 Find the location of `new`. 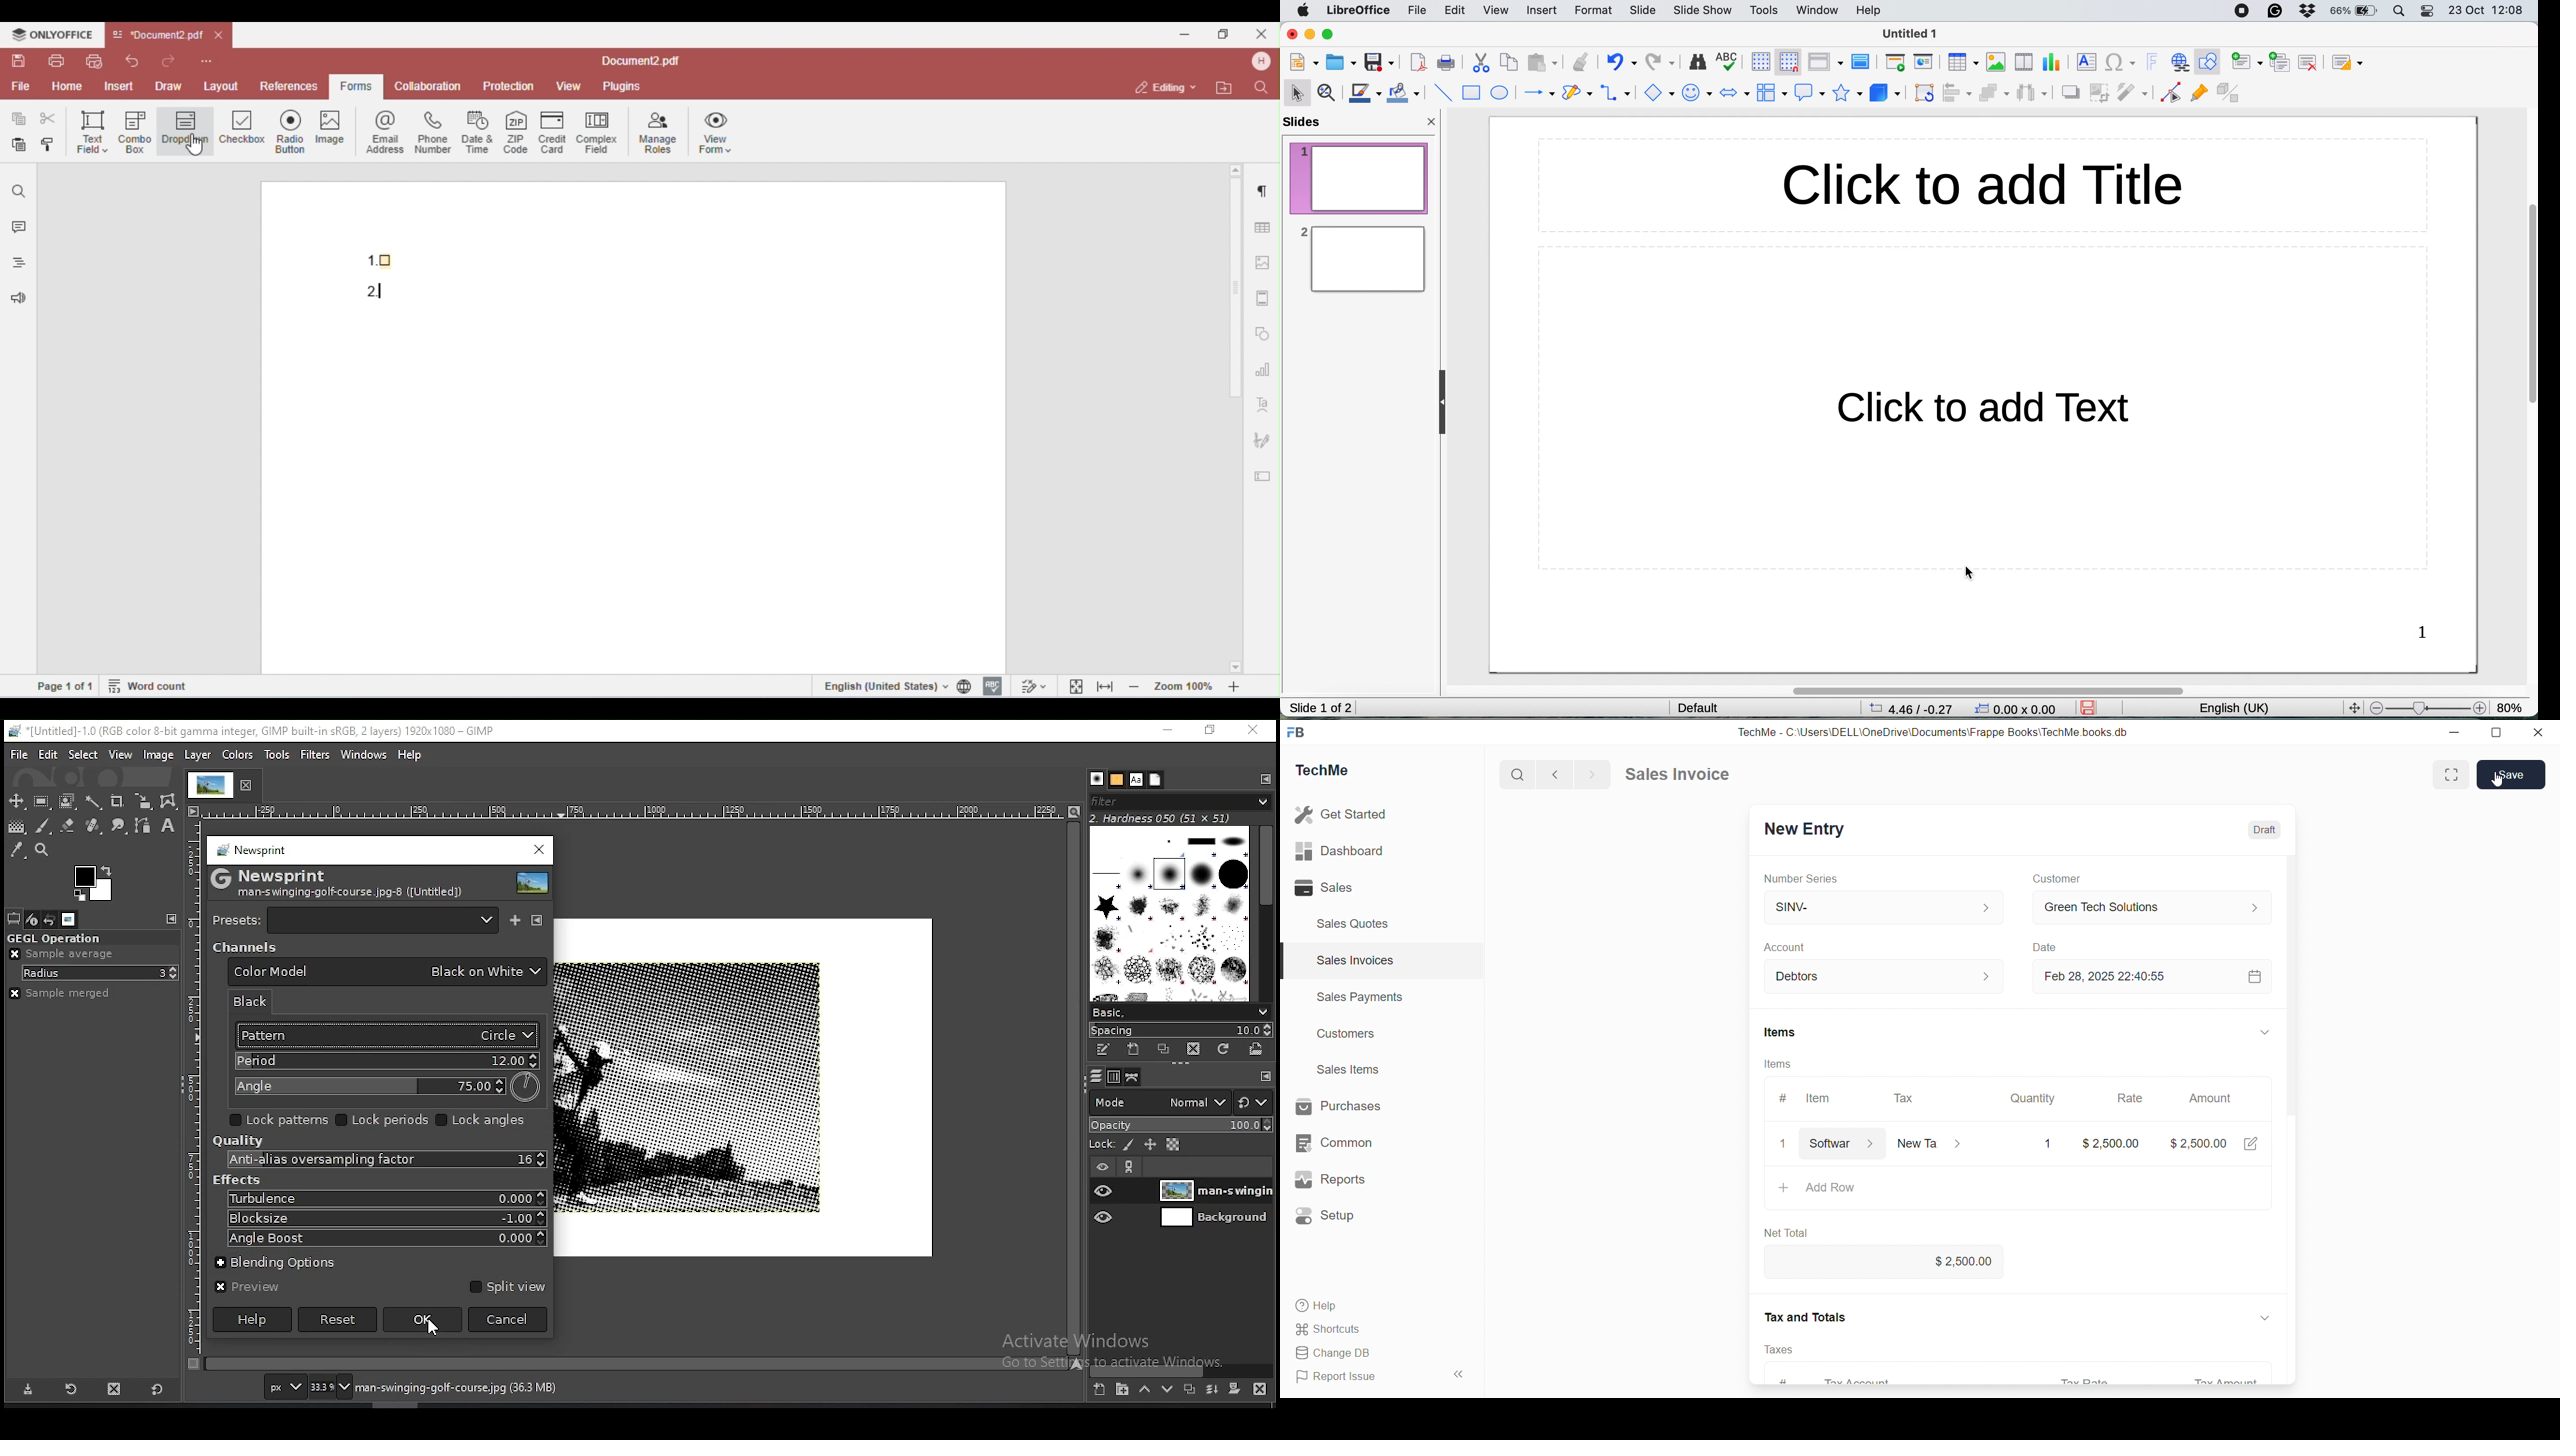

new is located at coordinates (1304, 63).